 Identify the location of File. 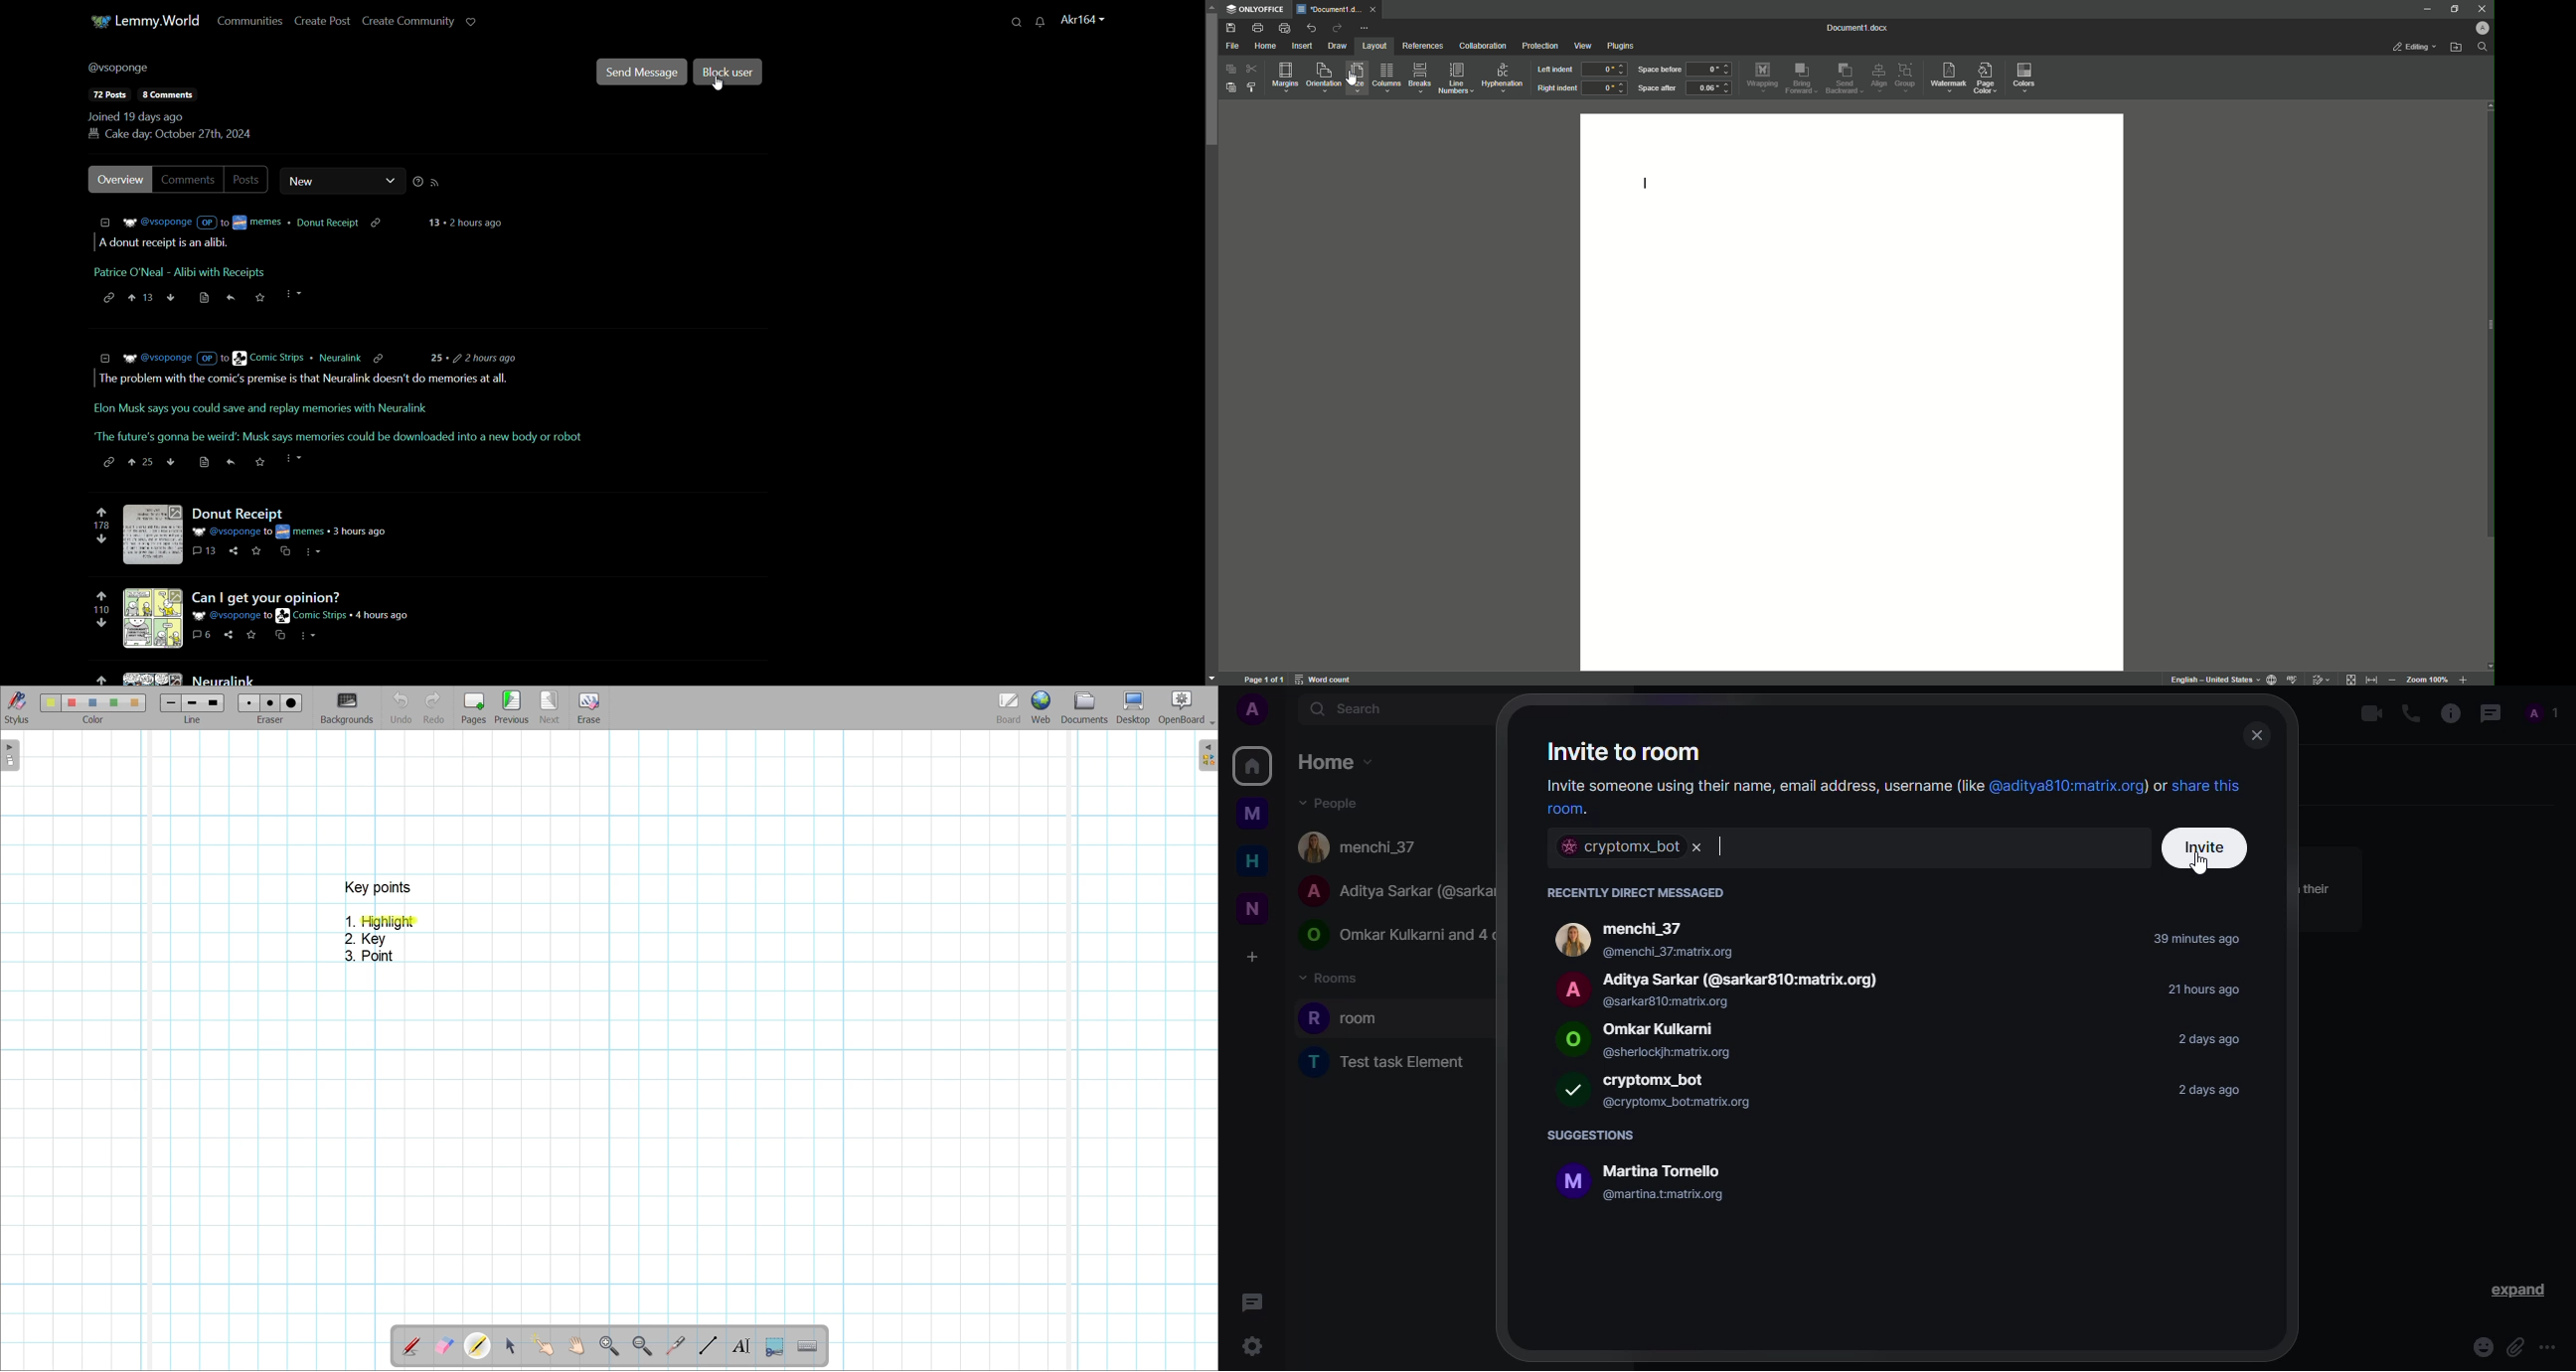
(1233, 45).